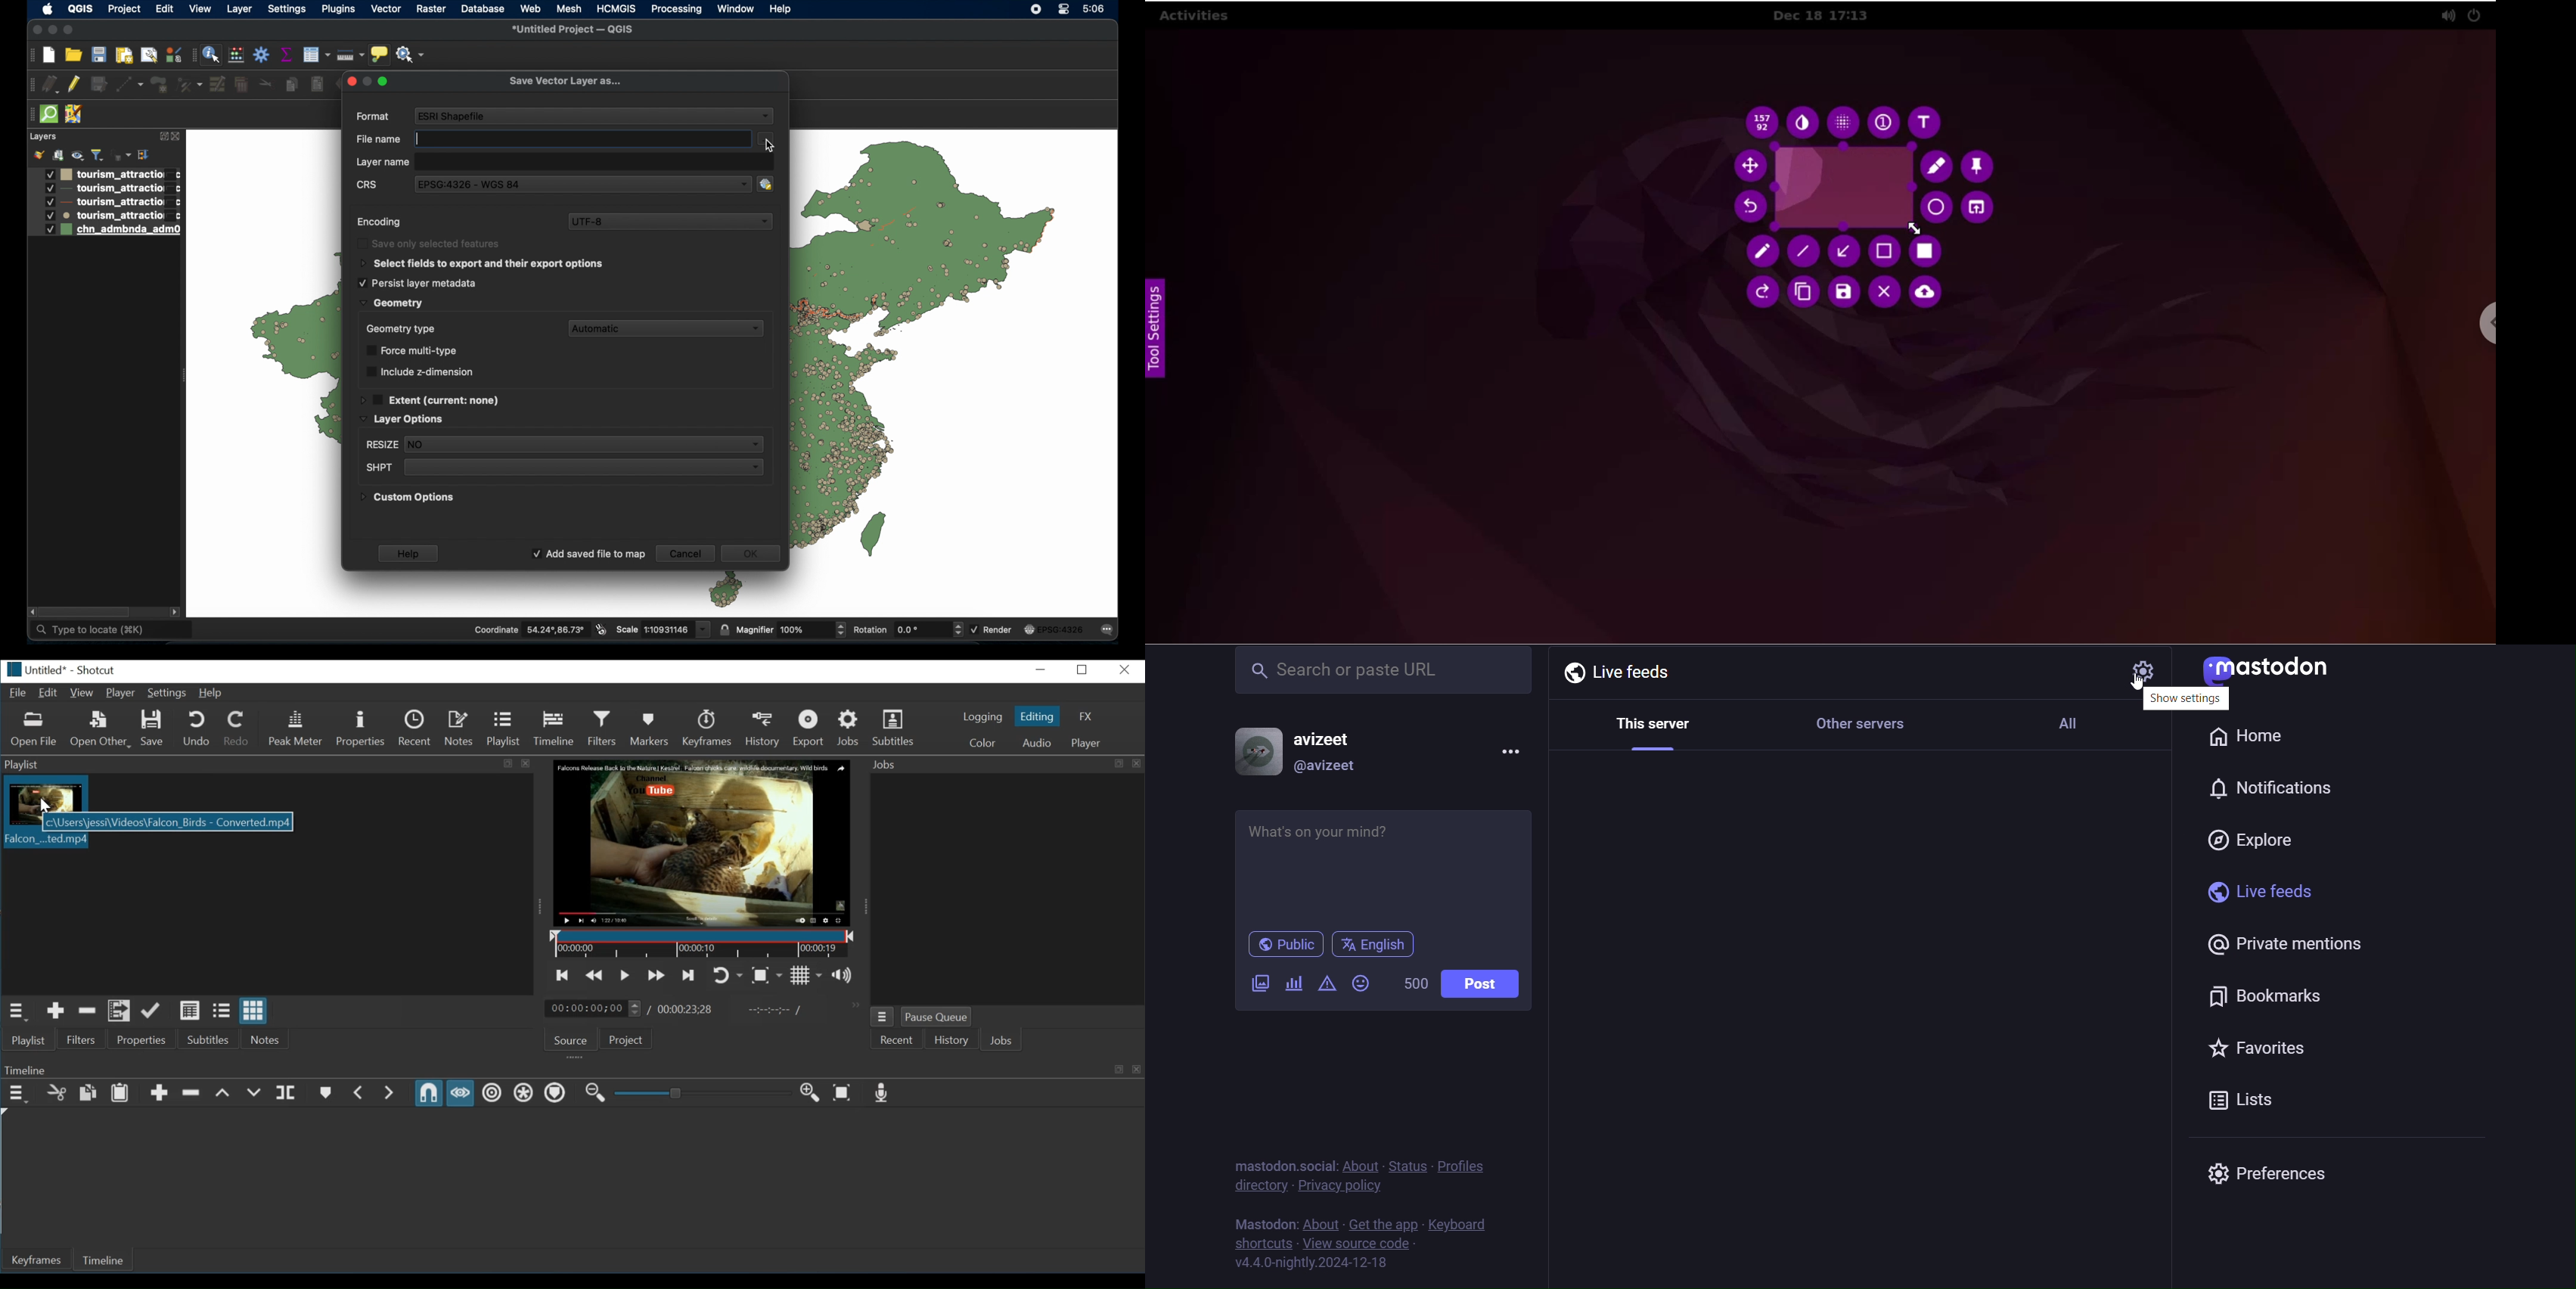 This screenshot has width=2576, height=1316. I want to click on Source, so click(572, 1041).